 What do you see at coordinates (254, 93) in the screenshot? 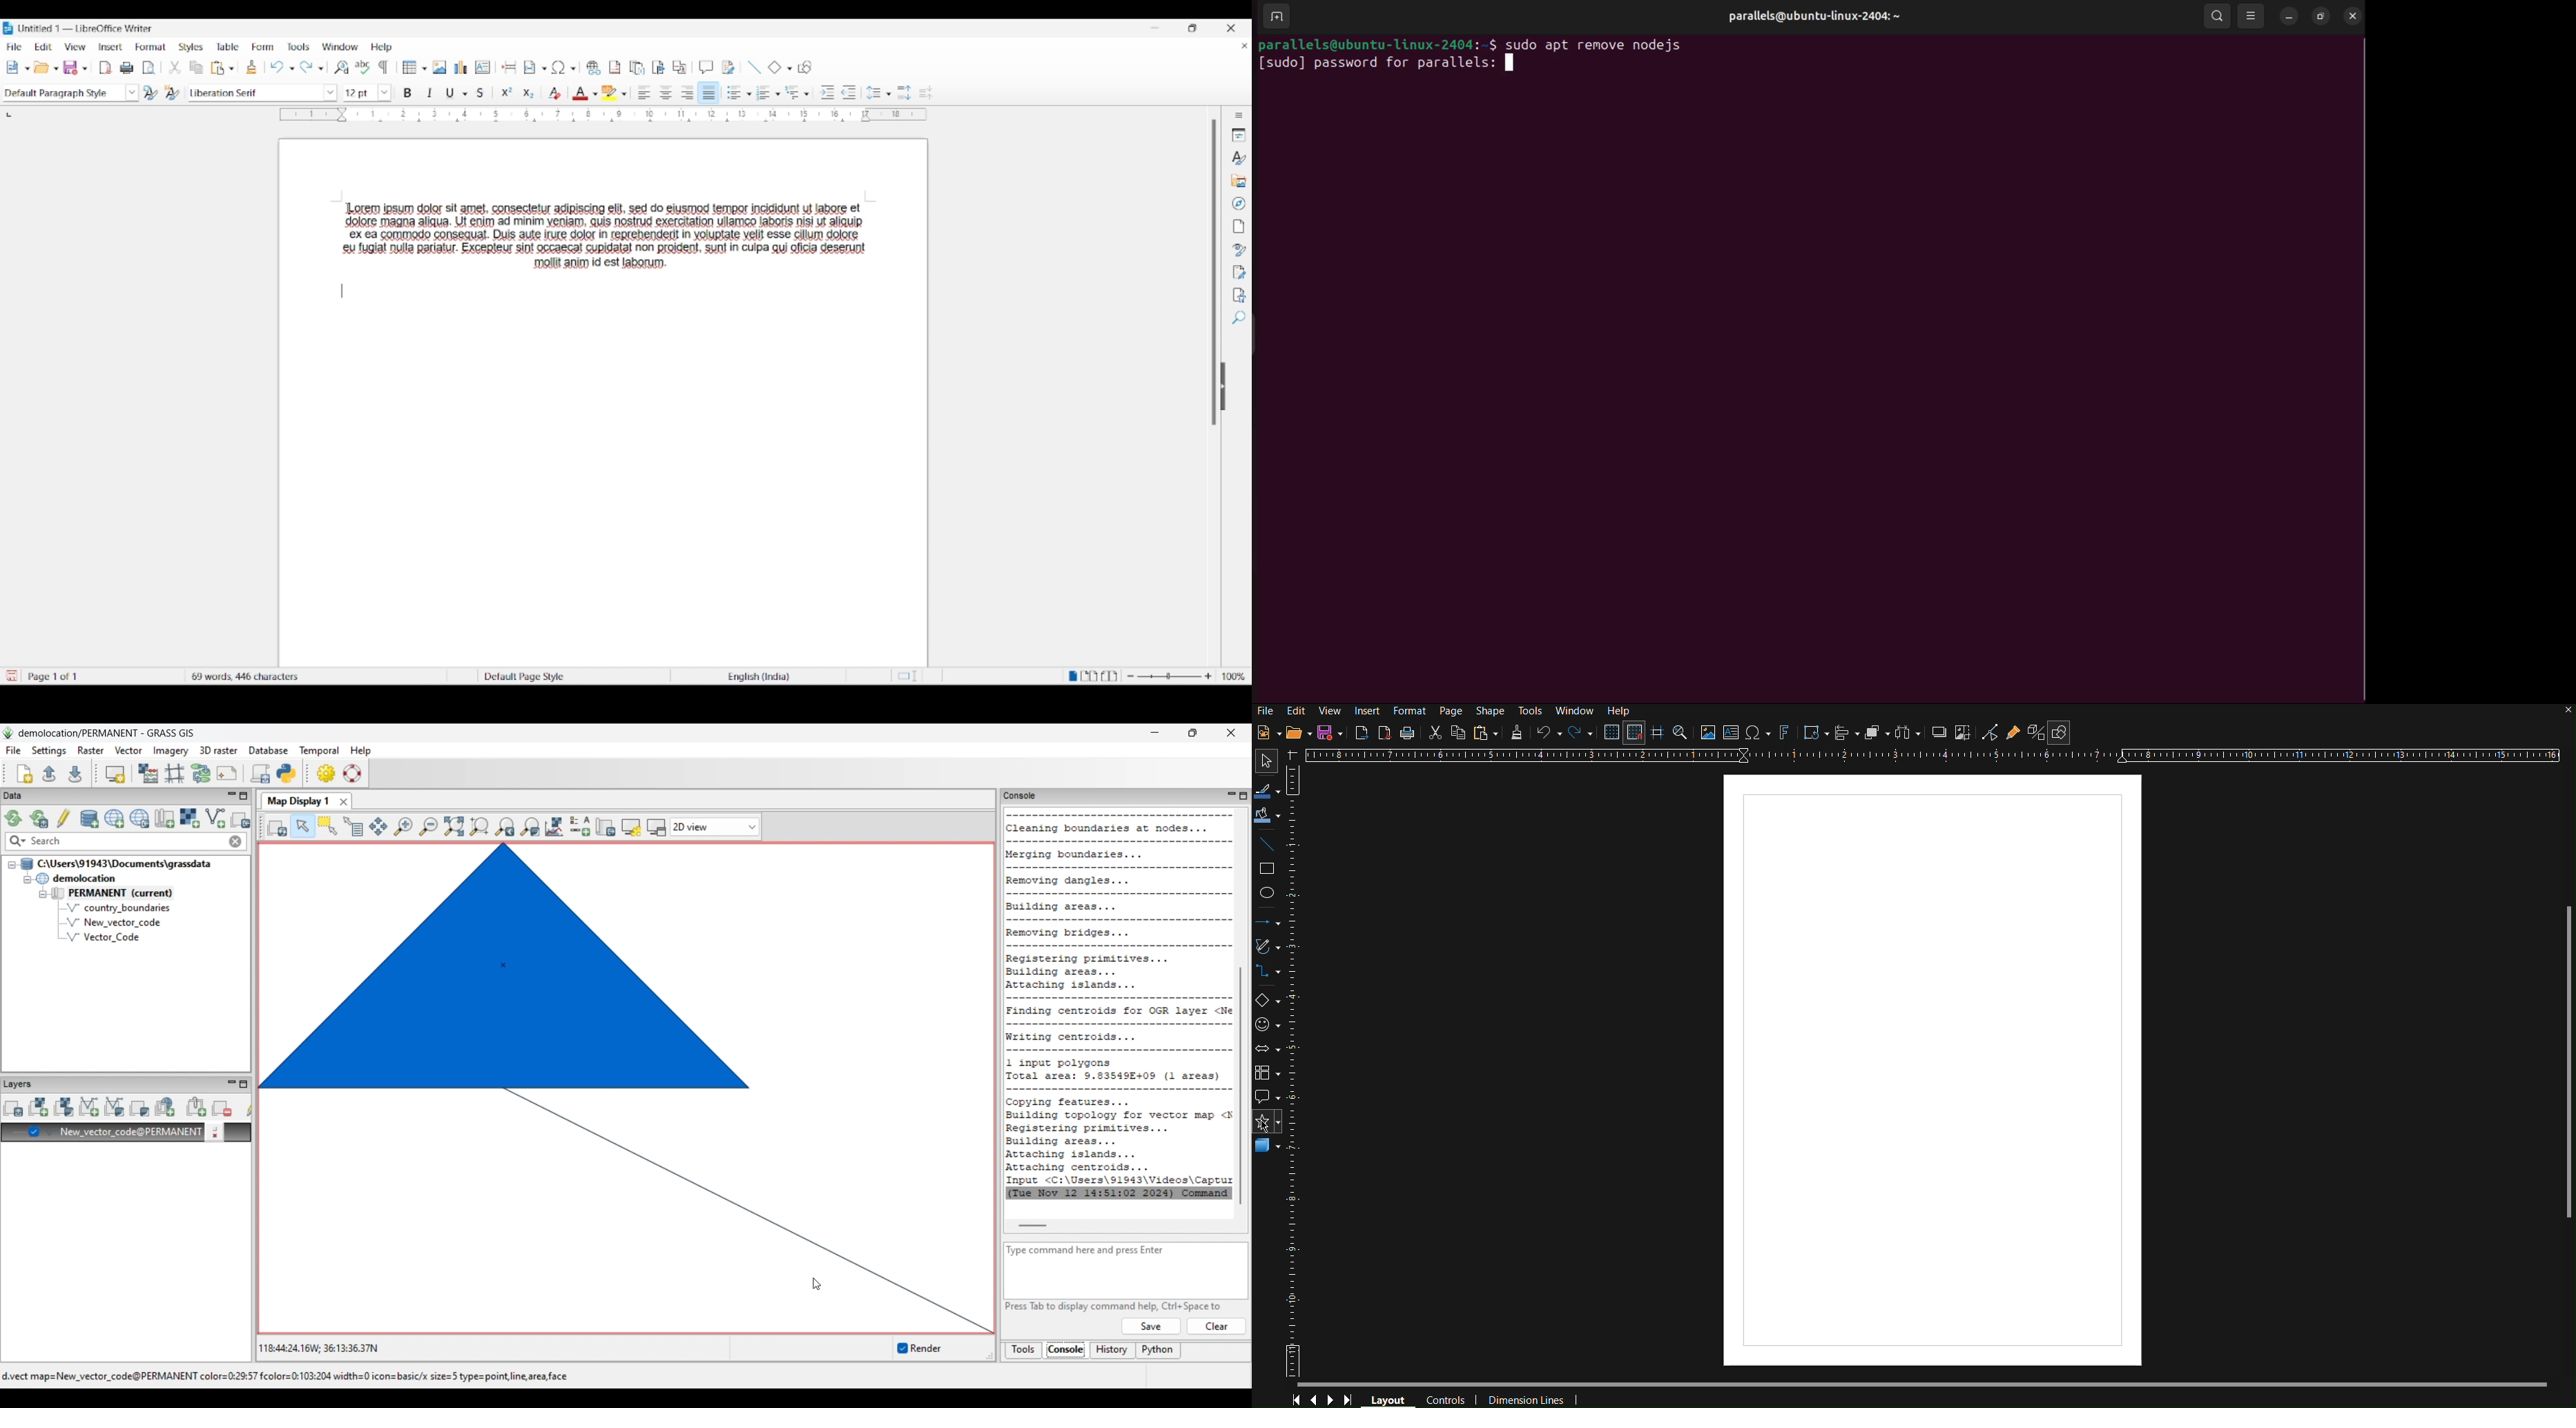
I see `Manually change font` at bounding box center [254, 93].